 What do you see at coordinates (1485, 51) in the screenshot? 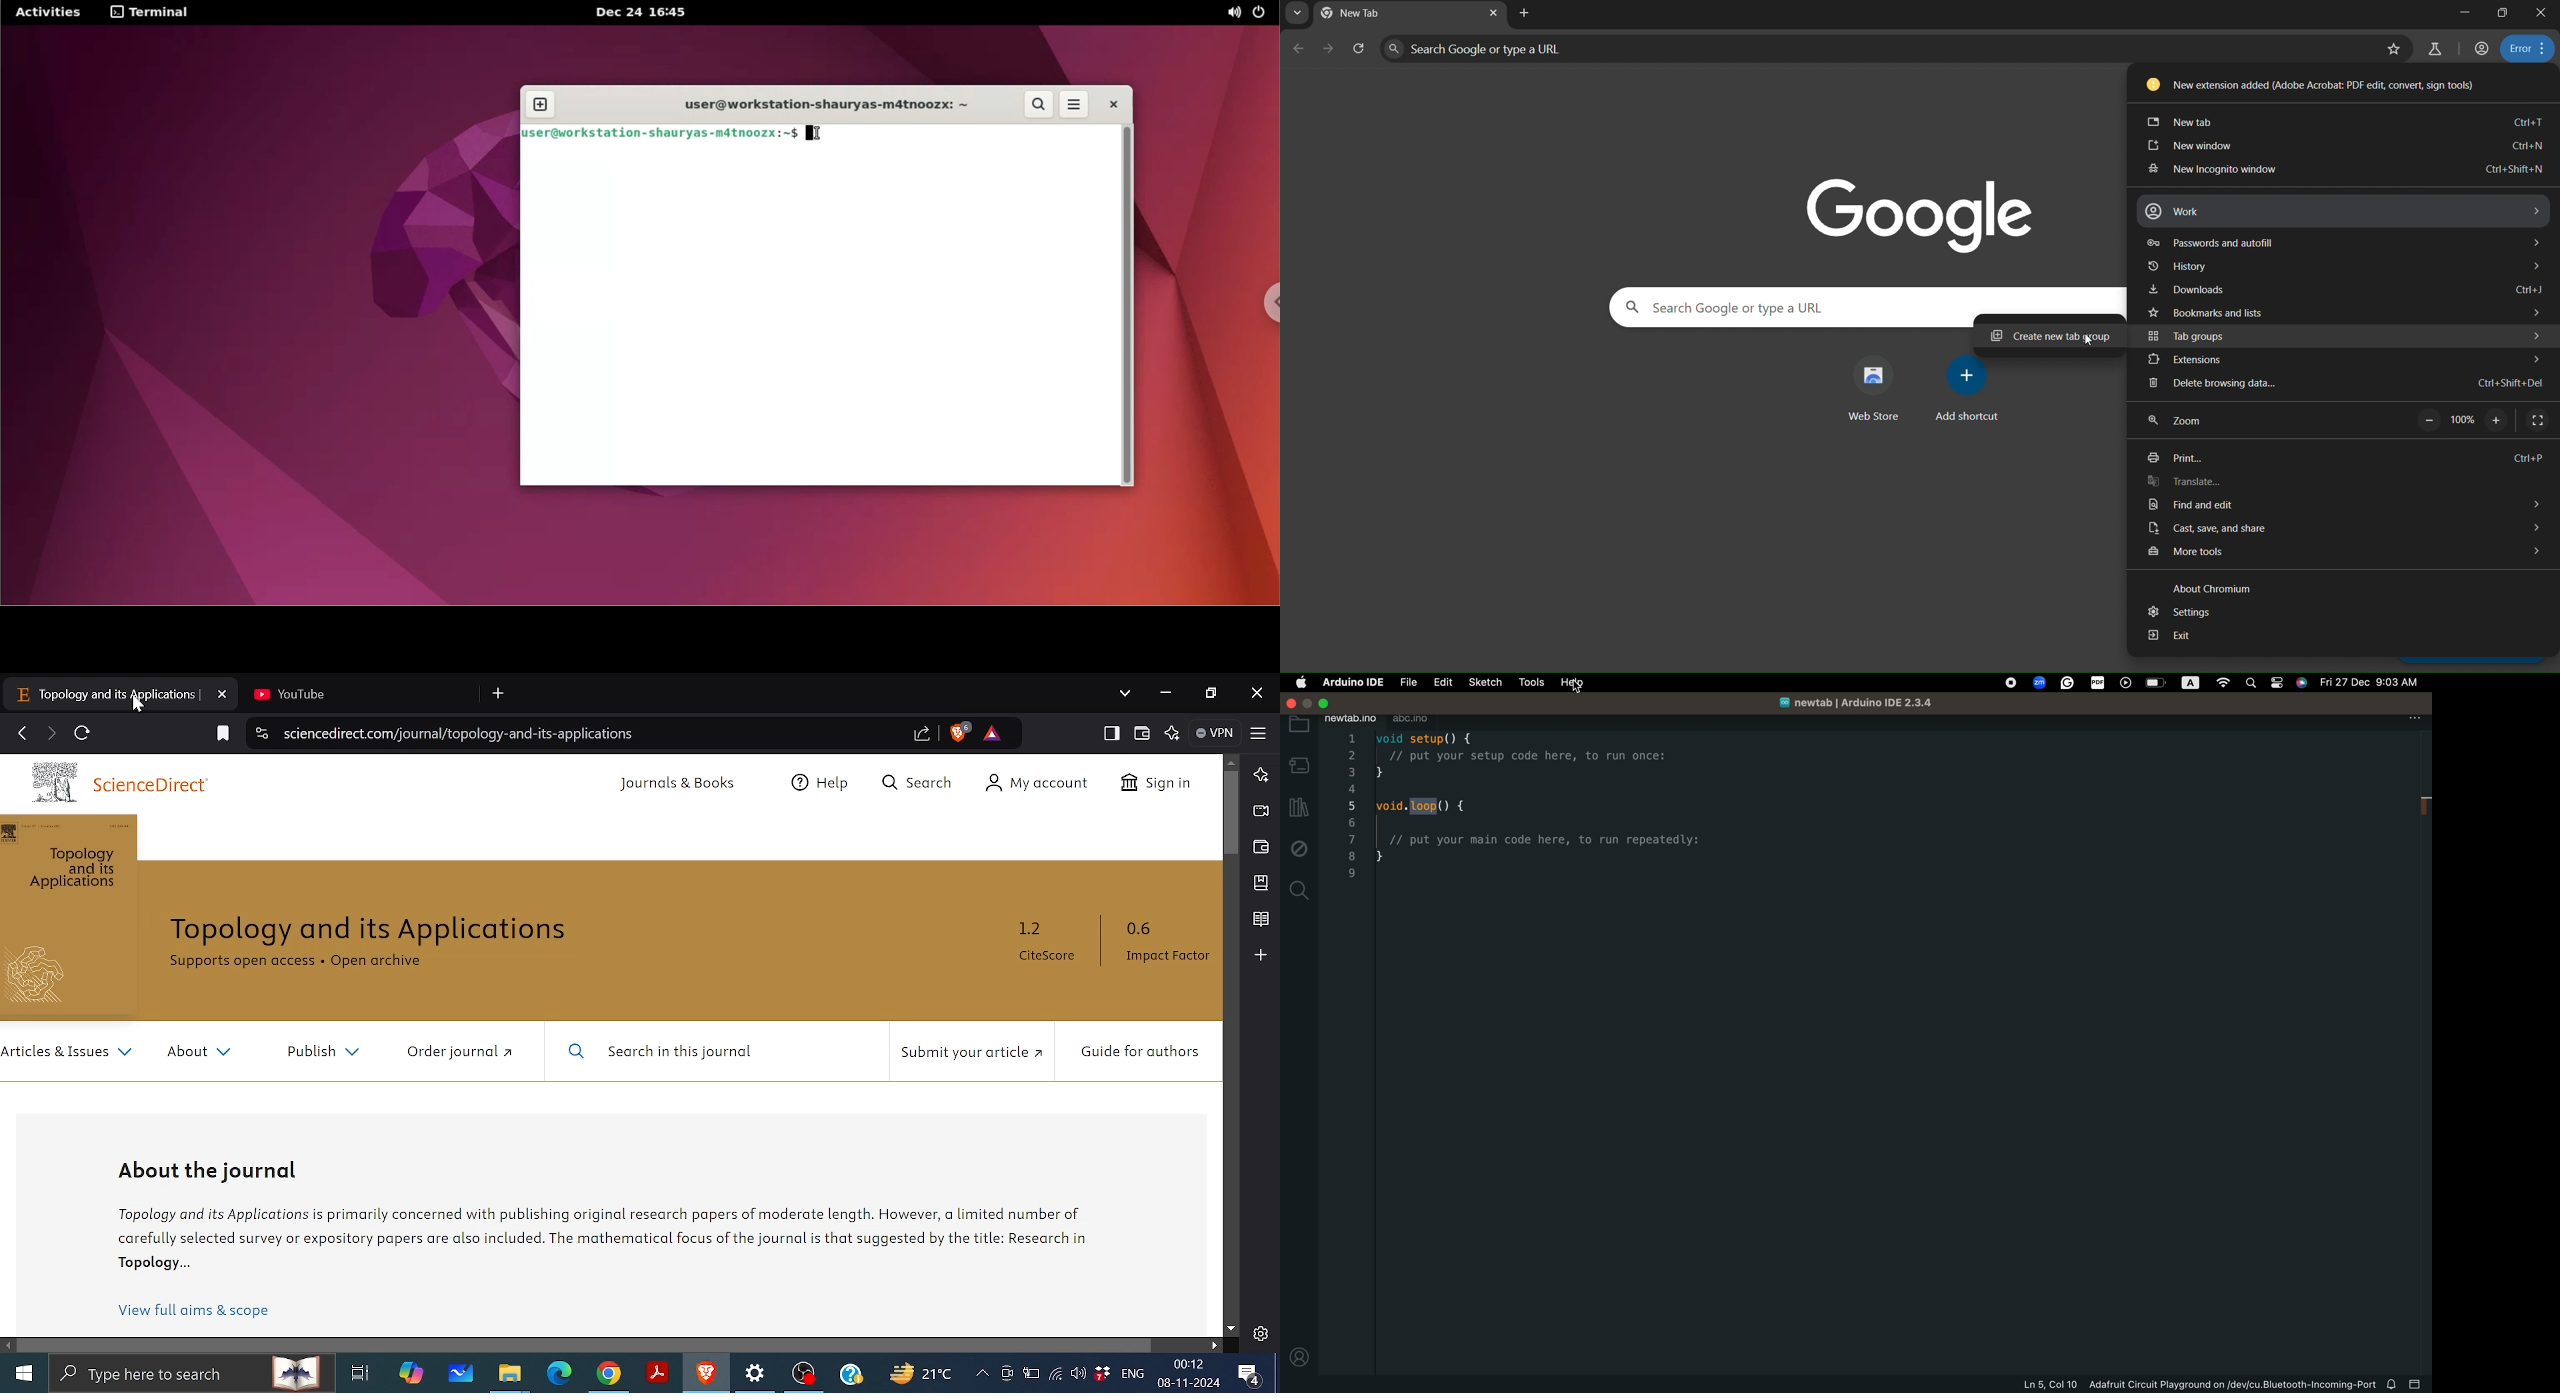
I see `Search Google or type a URL` at bounding box center [1485, 51].